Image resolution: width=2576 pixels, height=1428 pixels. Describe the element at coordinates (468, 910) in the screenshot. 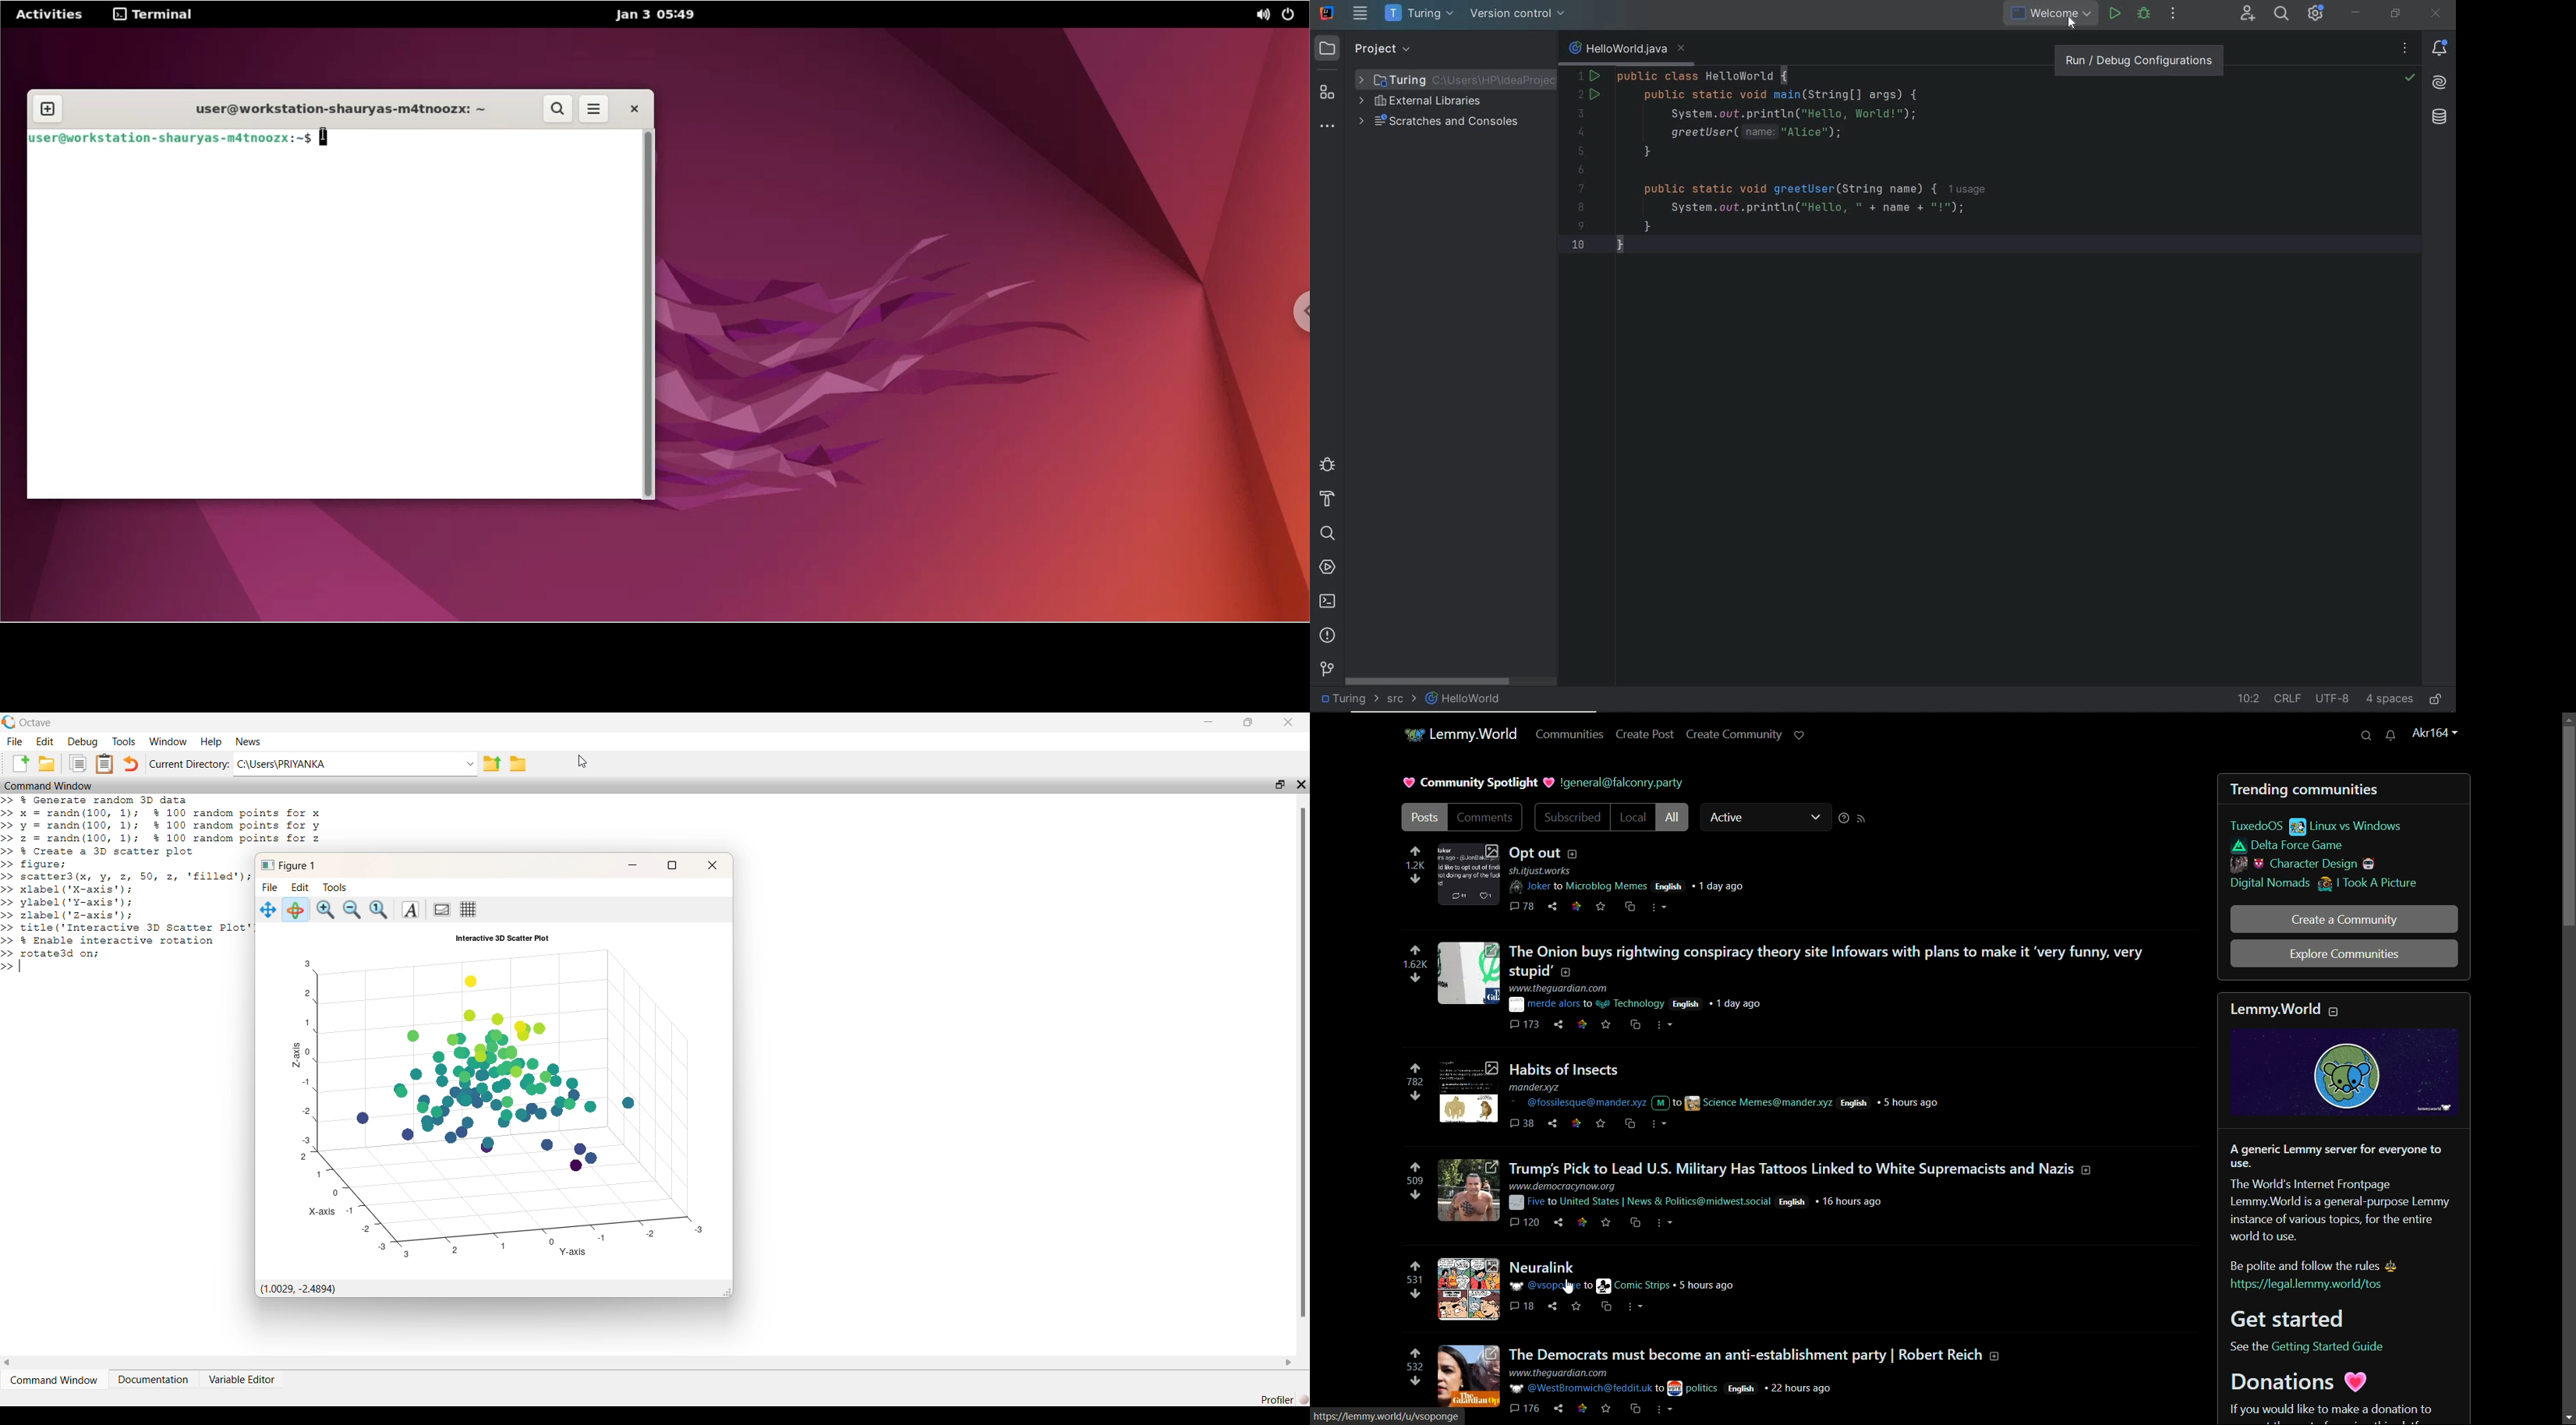

I see `grid` at that location.